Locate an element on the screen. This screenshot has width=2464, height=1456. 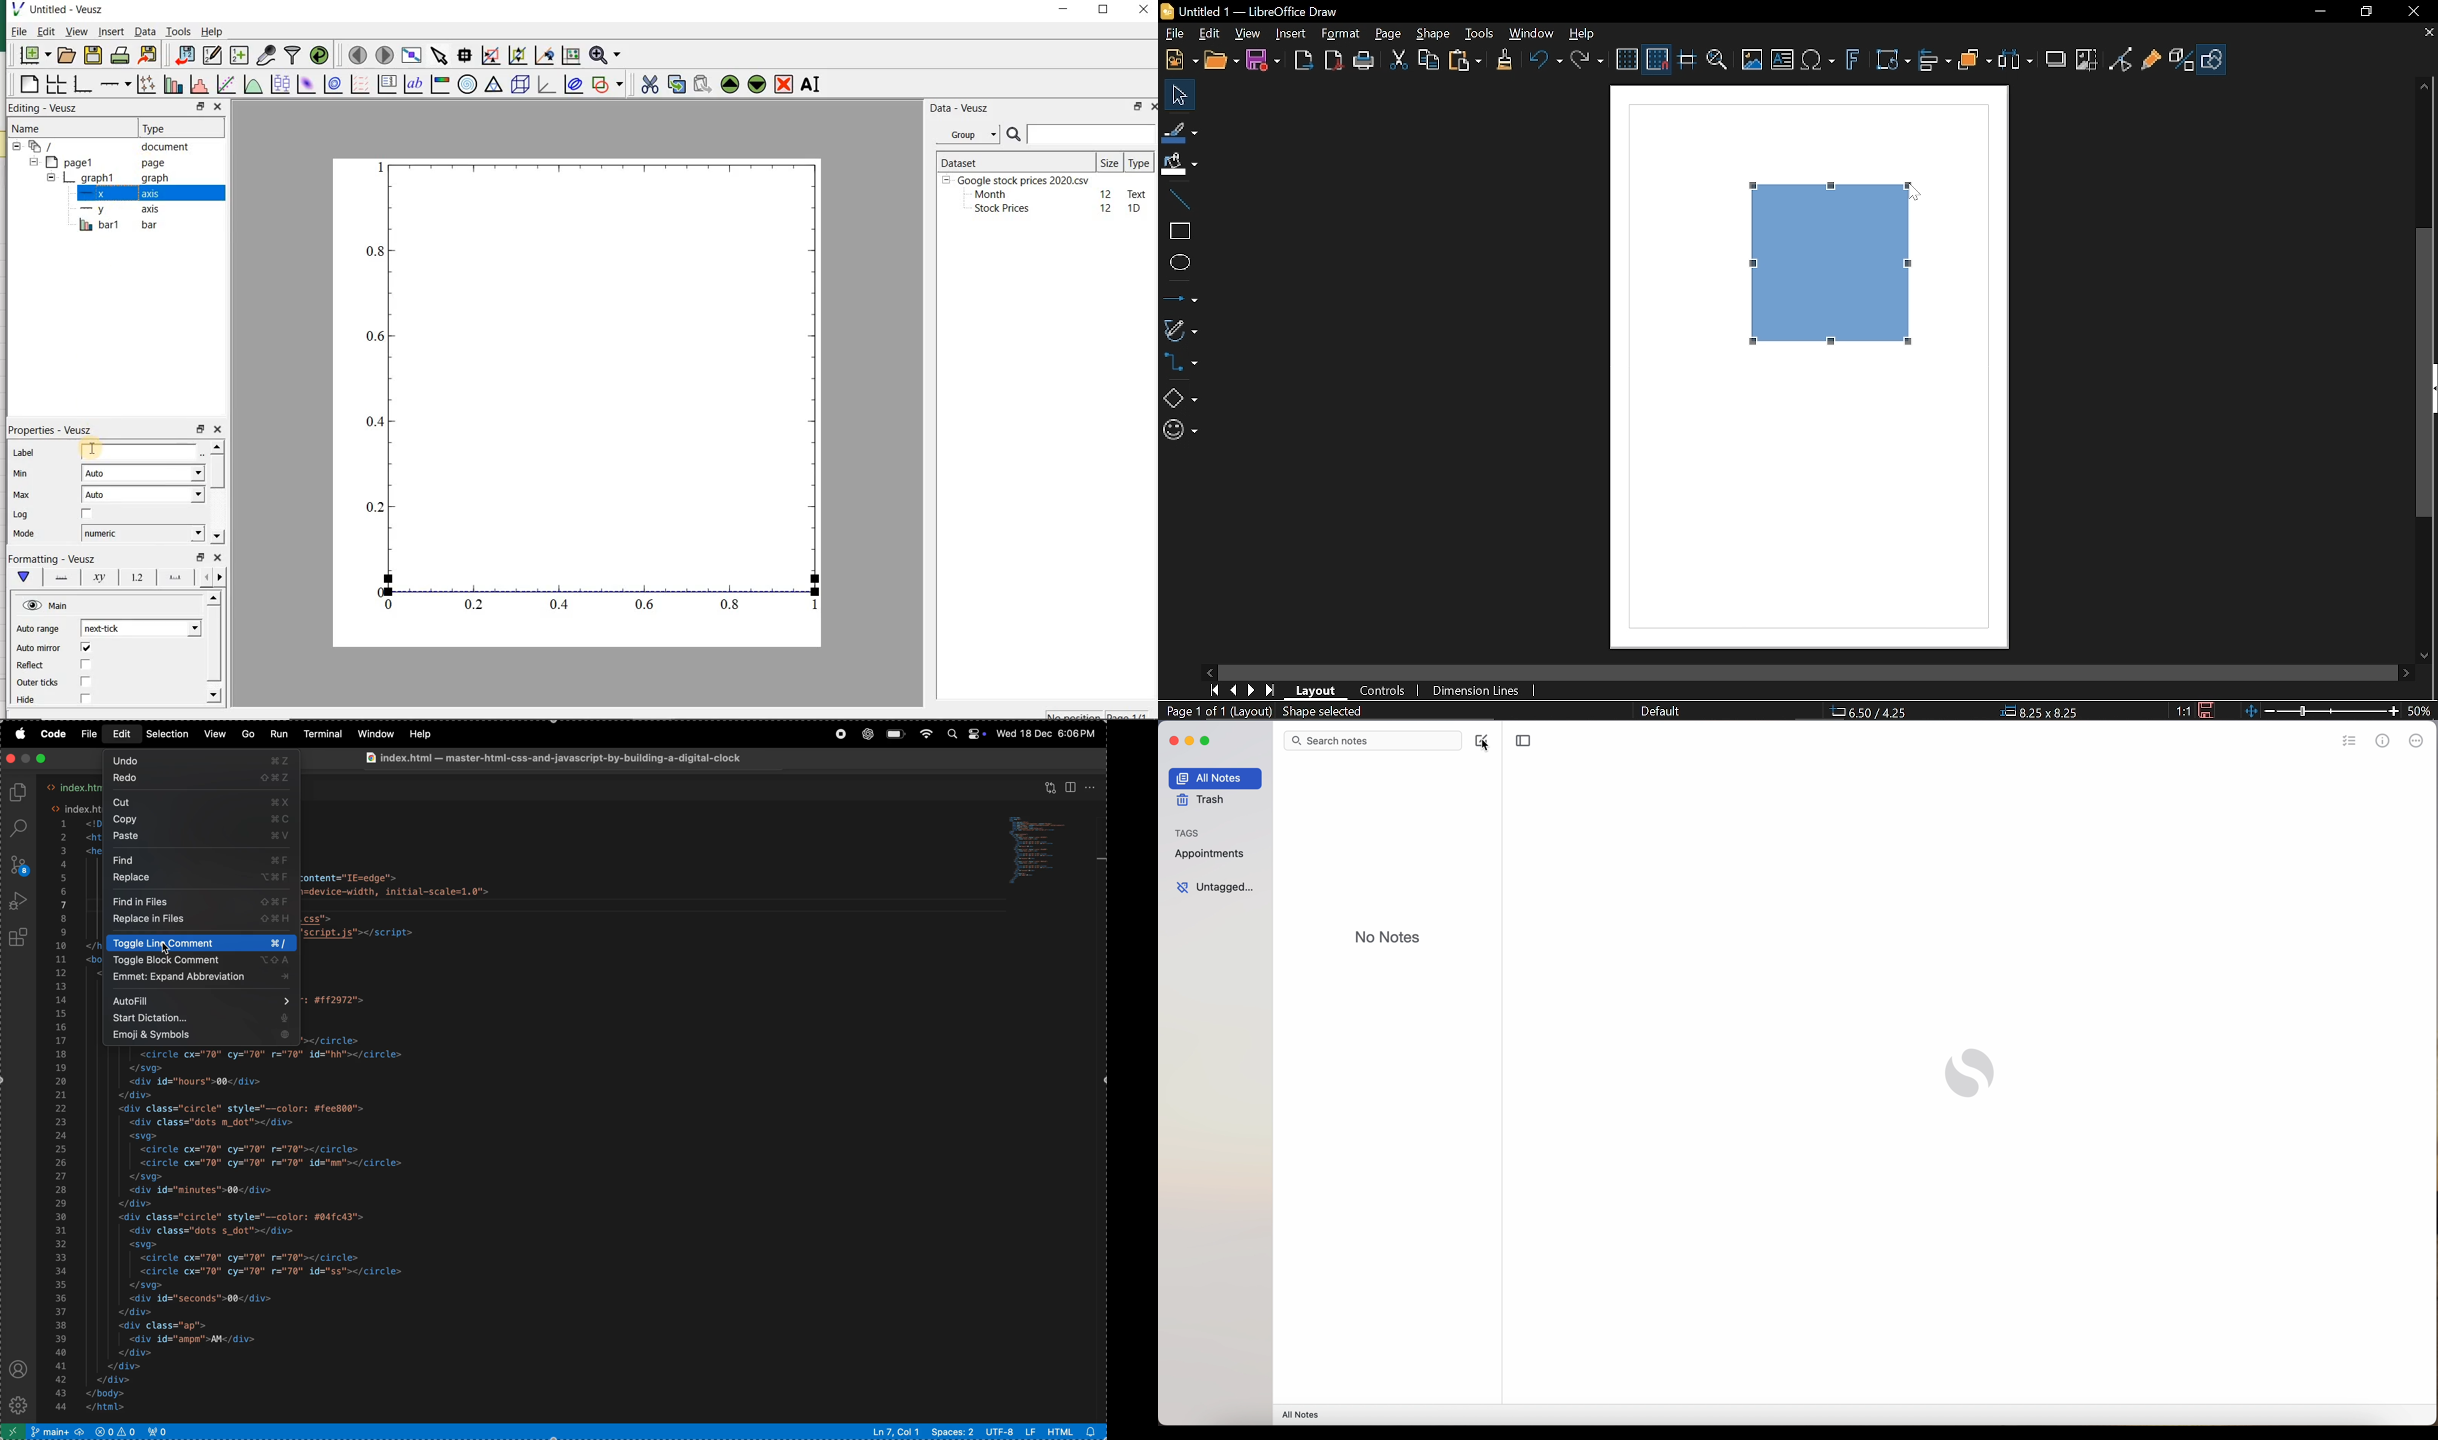
image color bar is located at coordinates (439, 84).